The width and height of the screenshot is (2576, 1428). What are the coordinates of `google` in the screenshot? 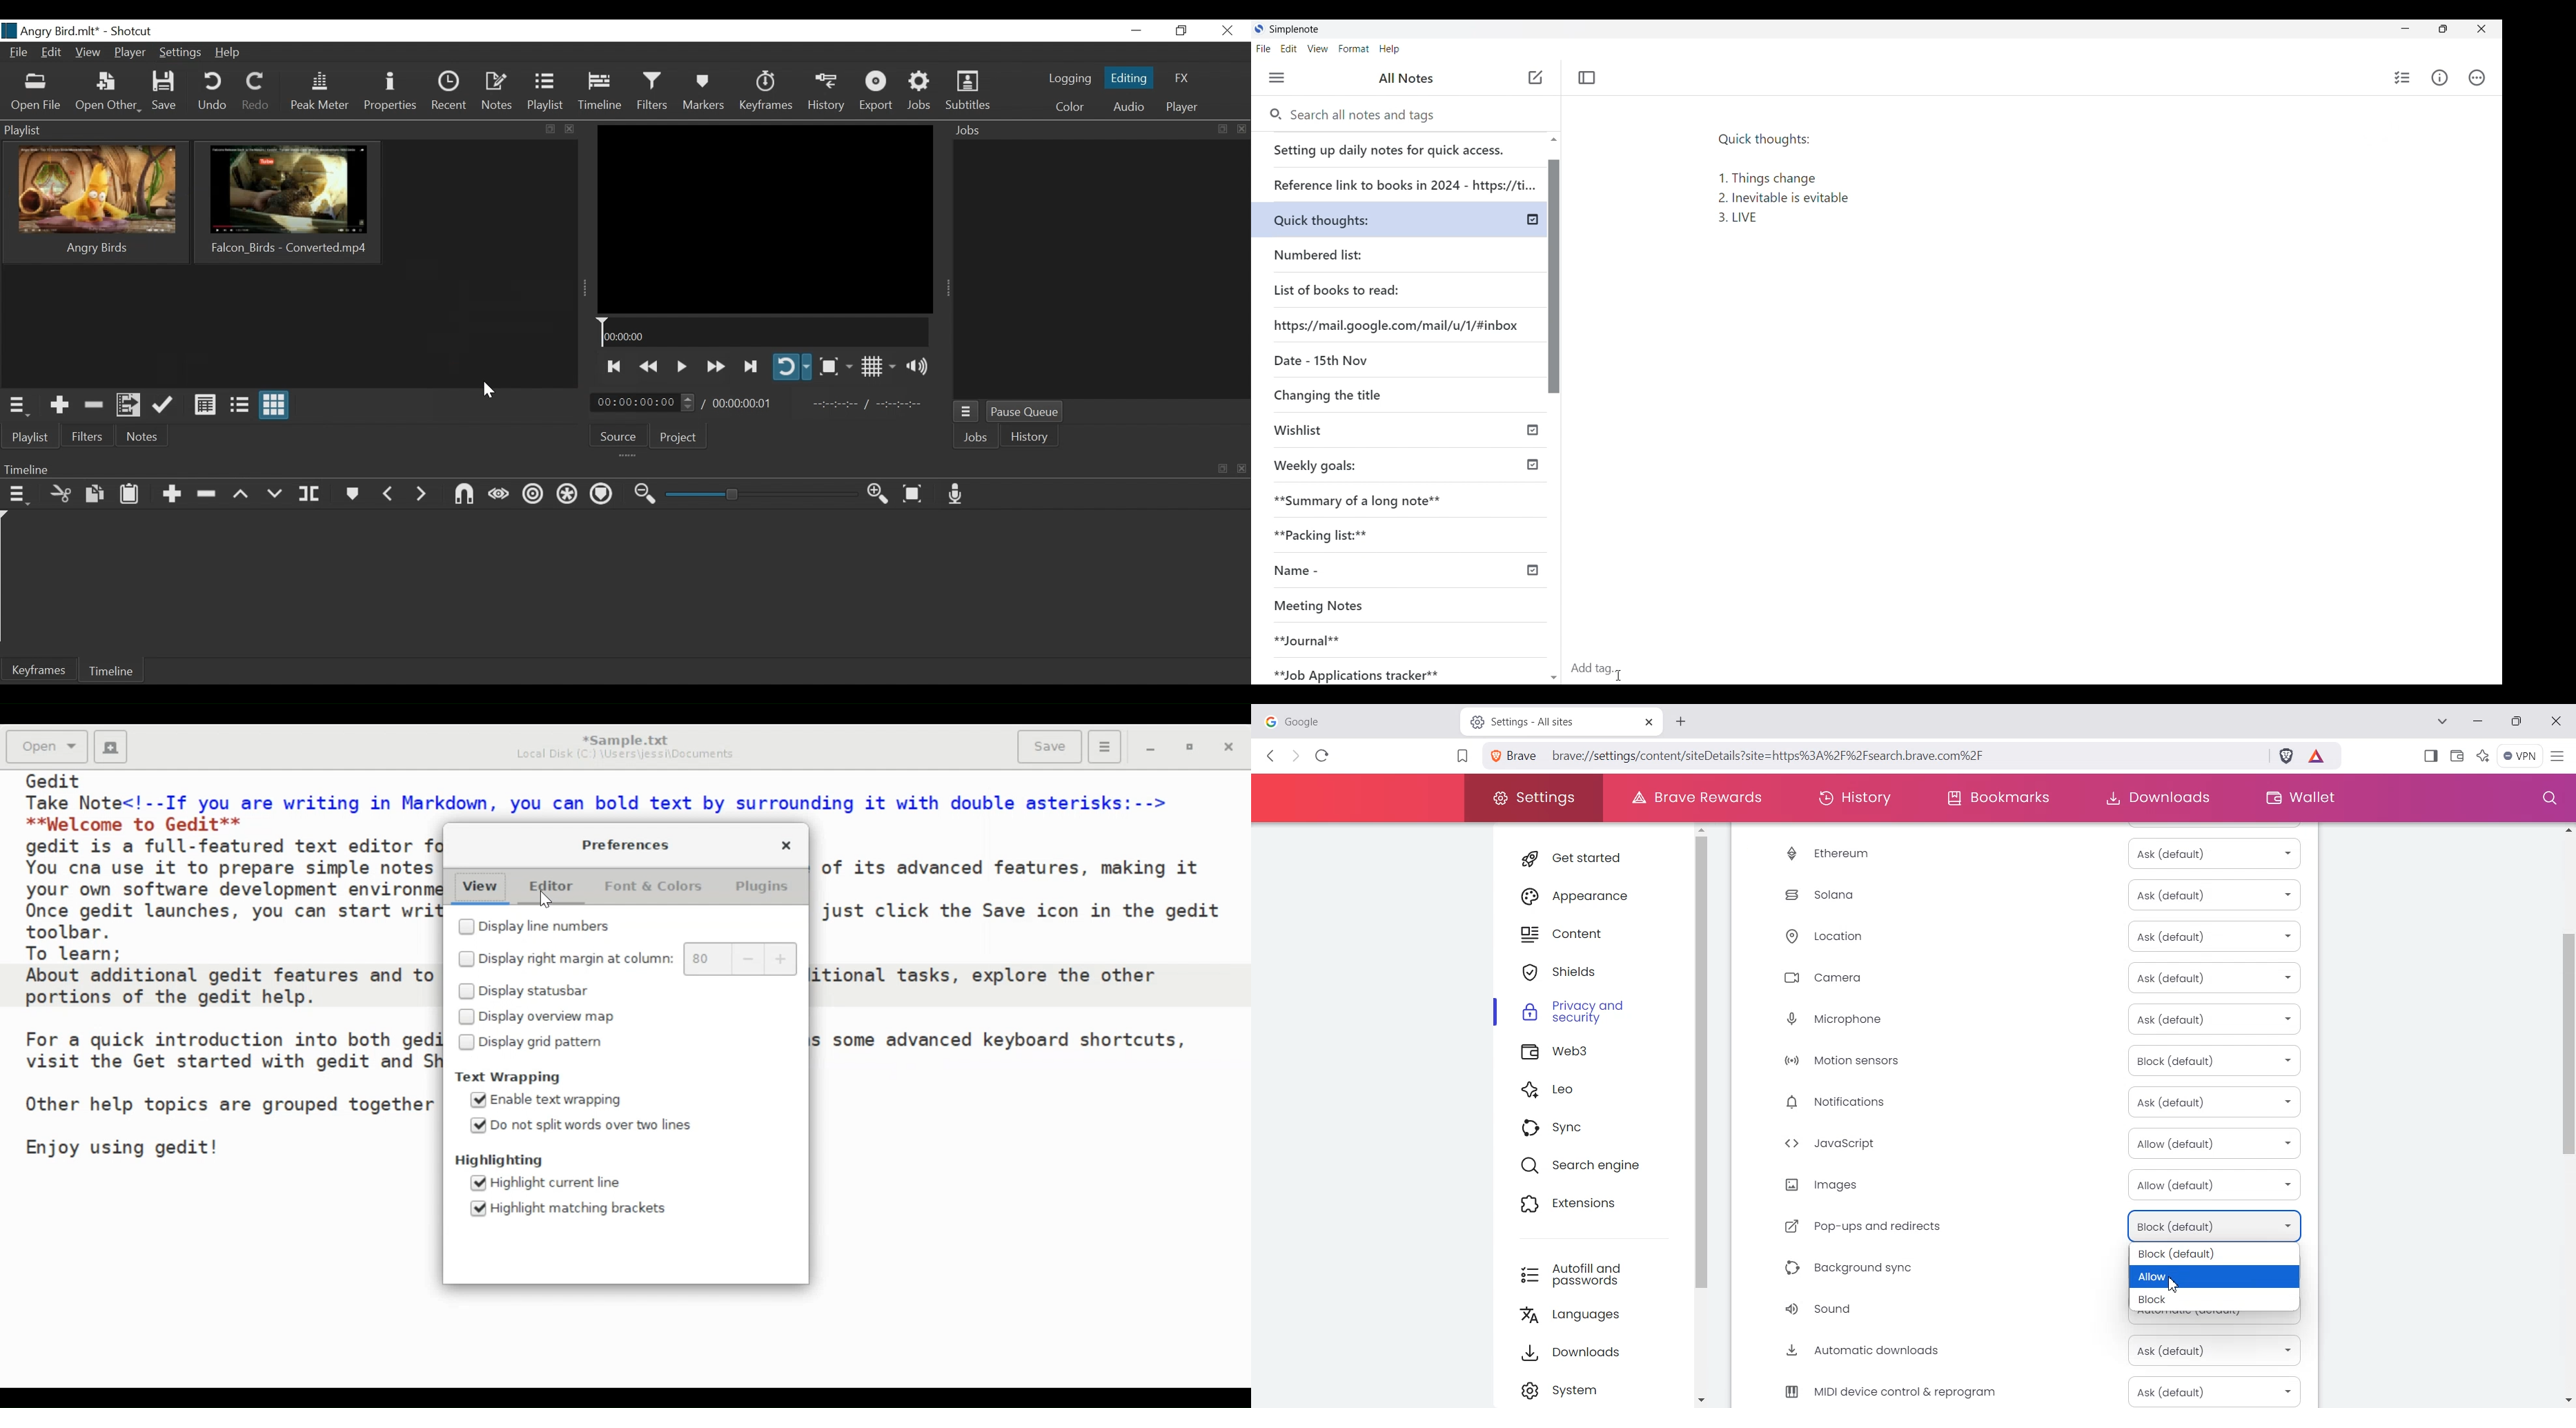 It's located at (1355, 720).